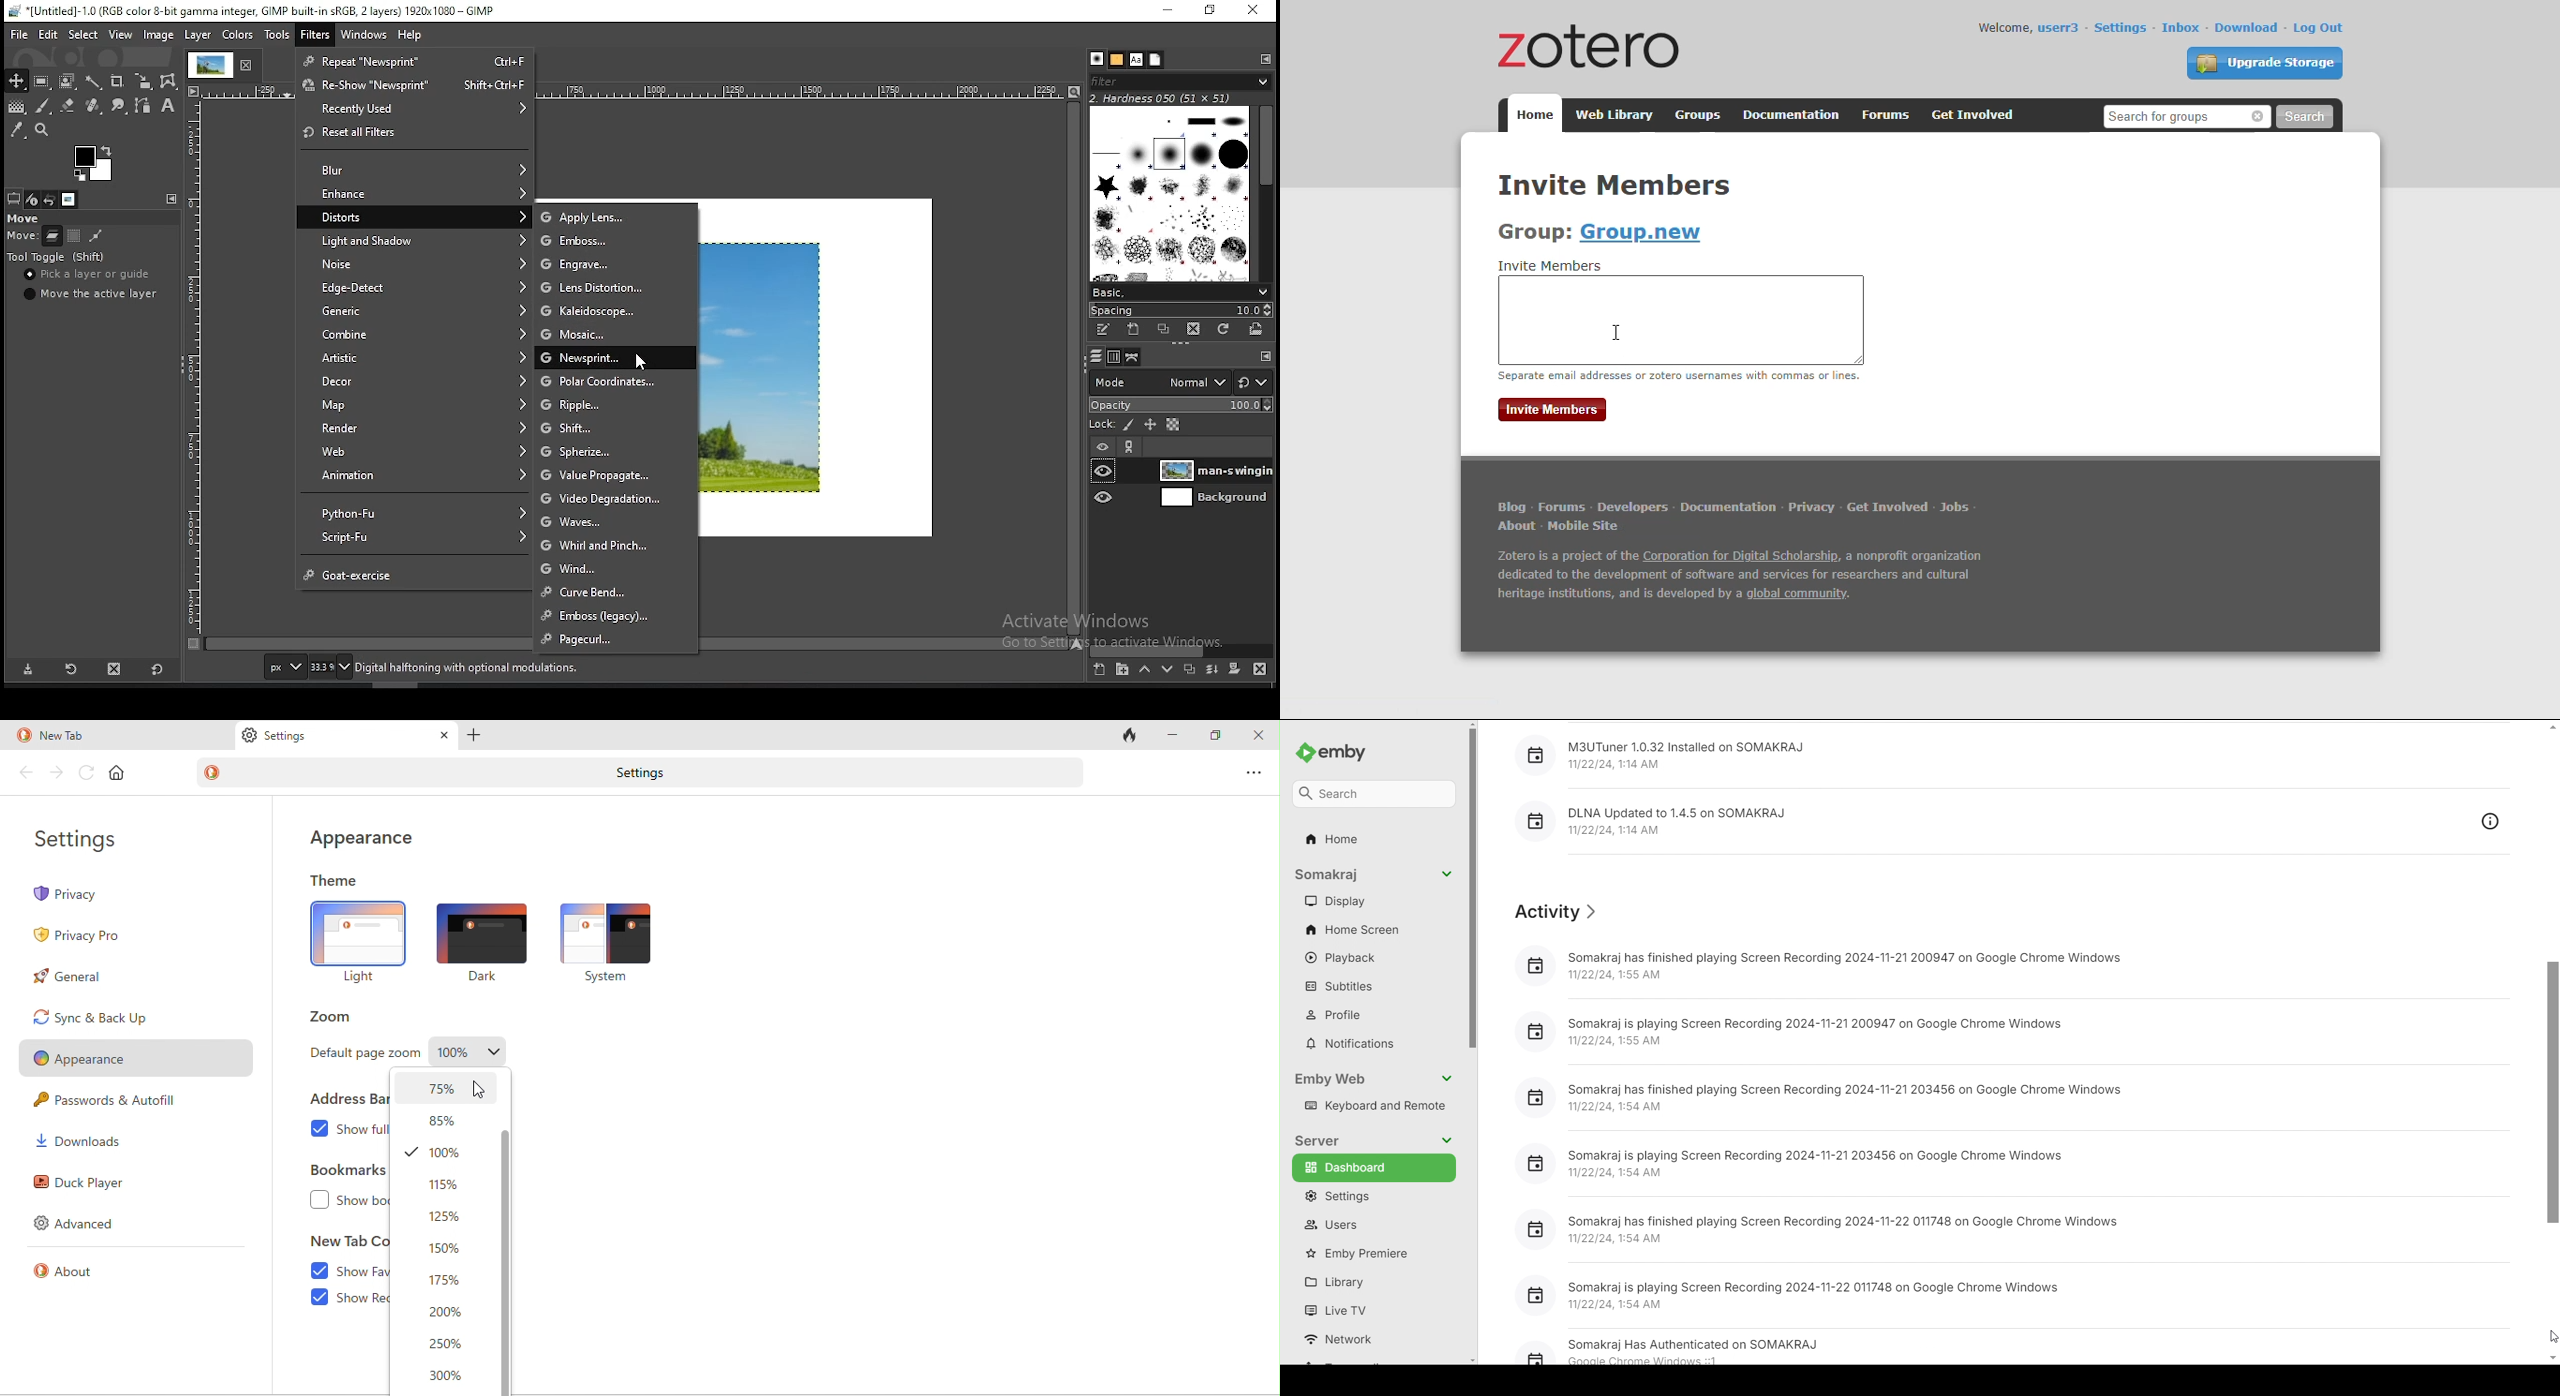  Describe the element at coordinates (170, 82) in the screenshot. I see `cage transform tool` at that location.